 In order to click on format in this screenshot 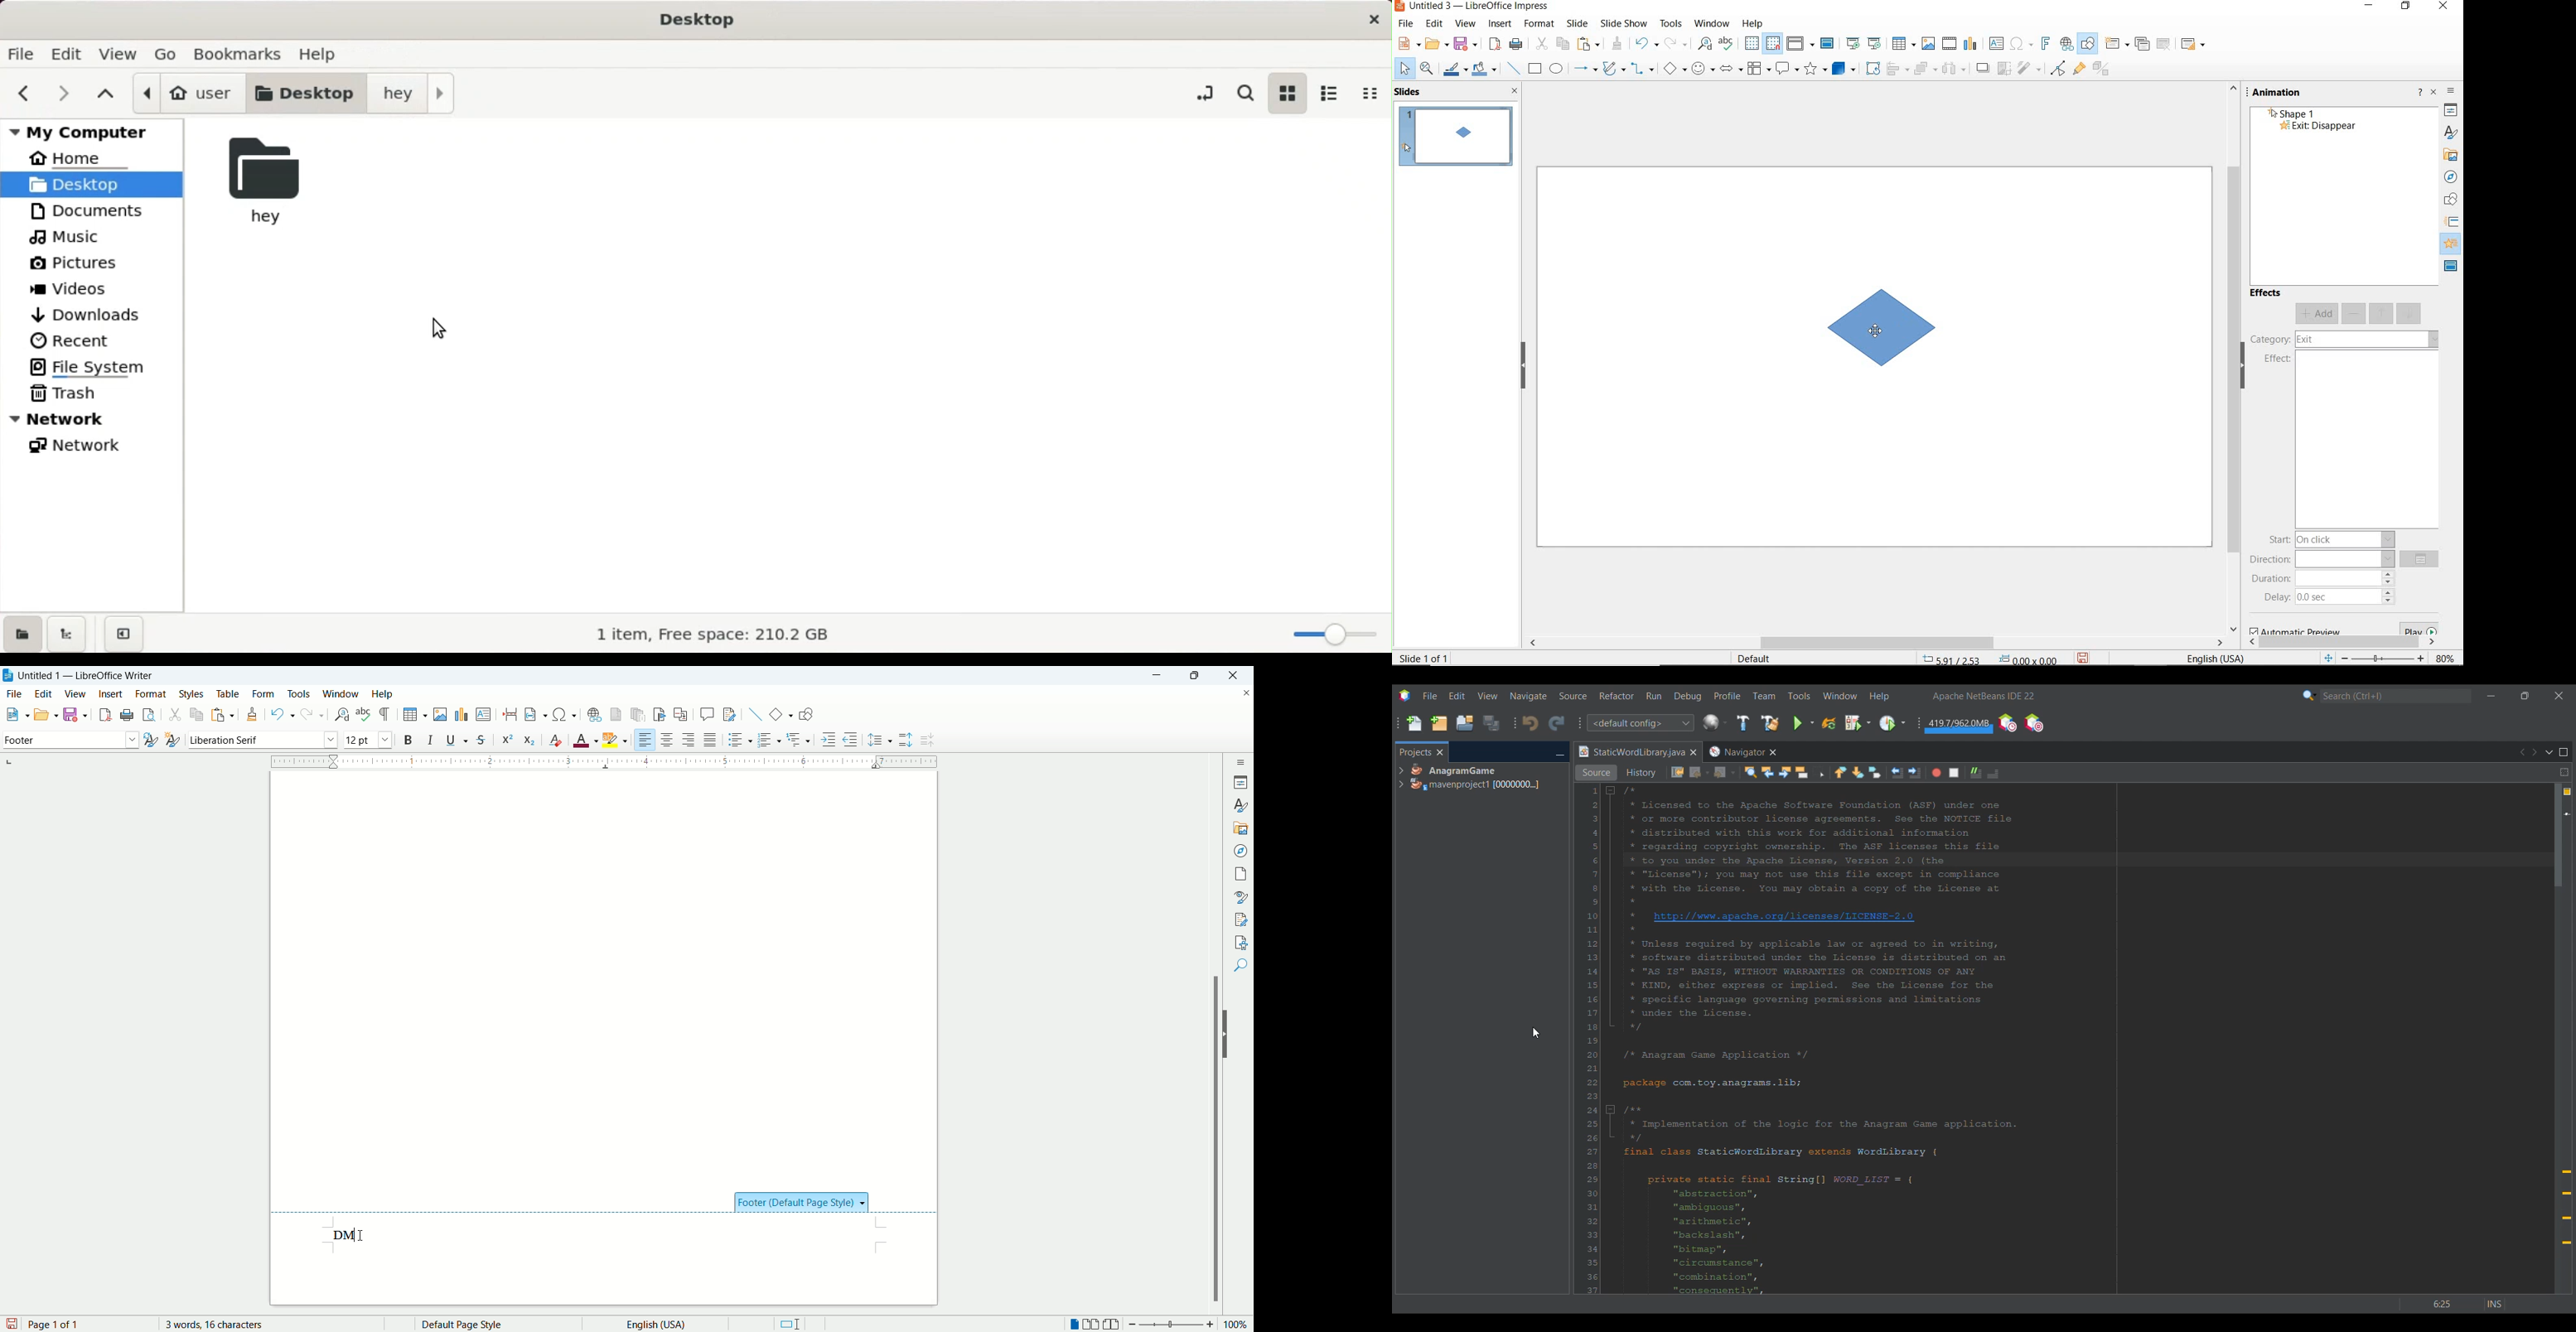, I will do `click(1540, 25)`.